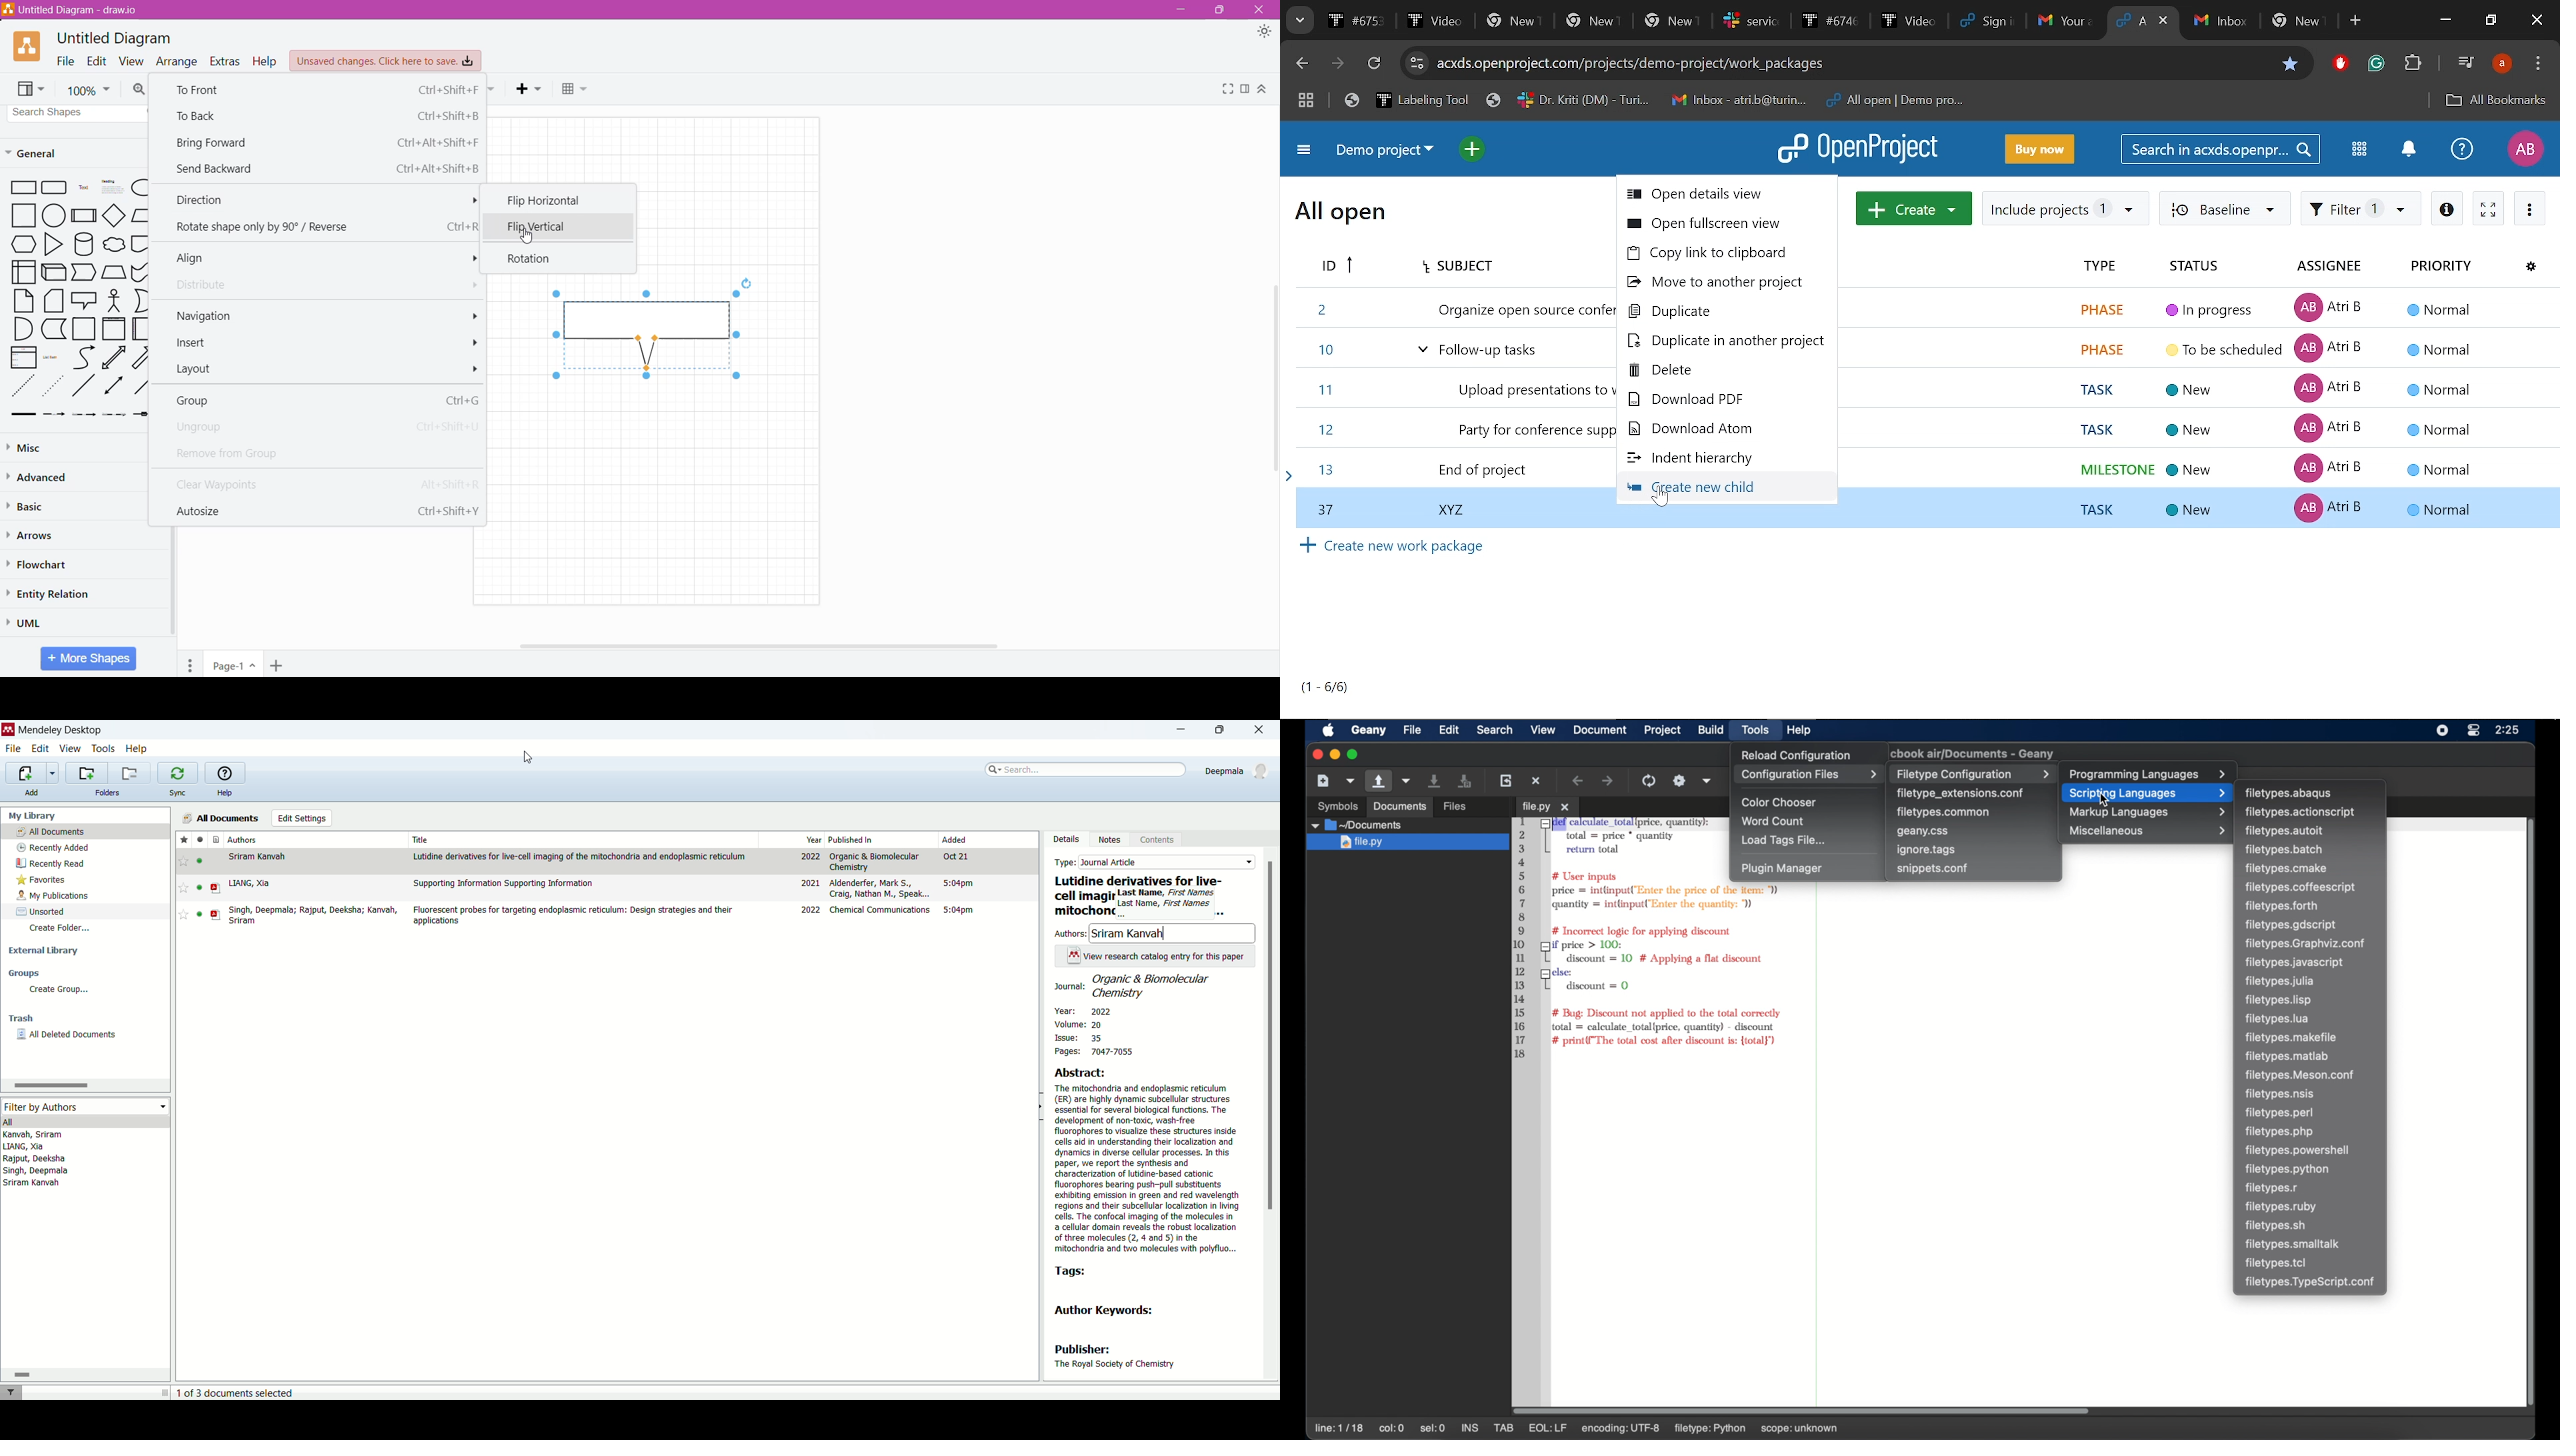 This screenshot has height=1456, width=2576. I want to click on filetypes, so click(2293, 926).